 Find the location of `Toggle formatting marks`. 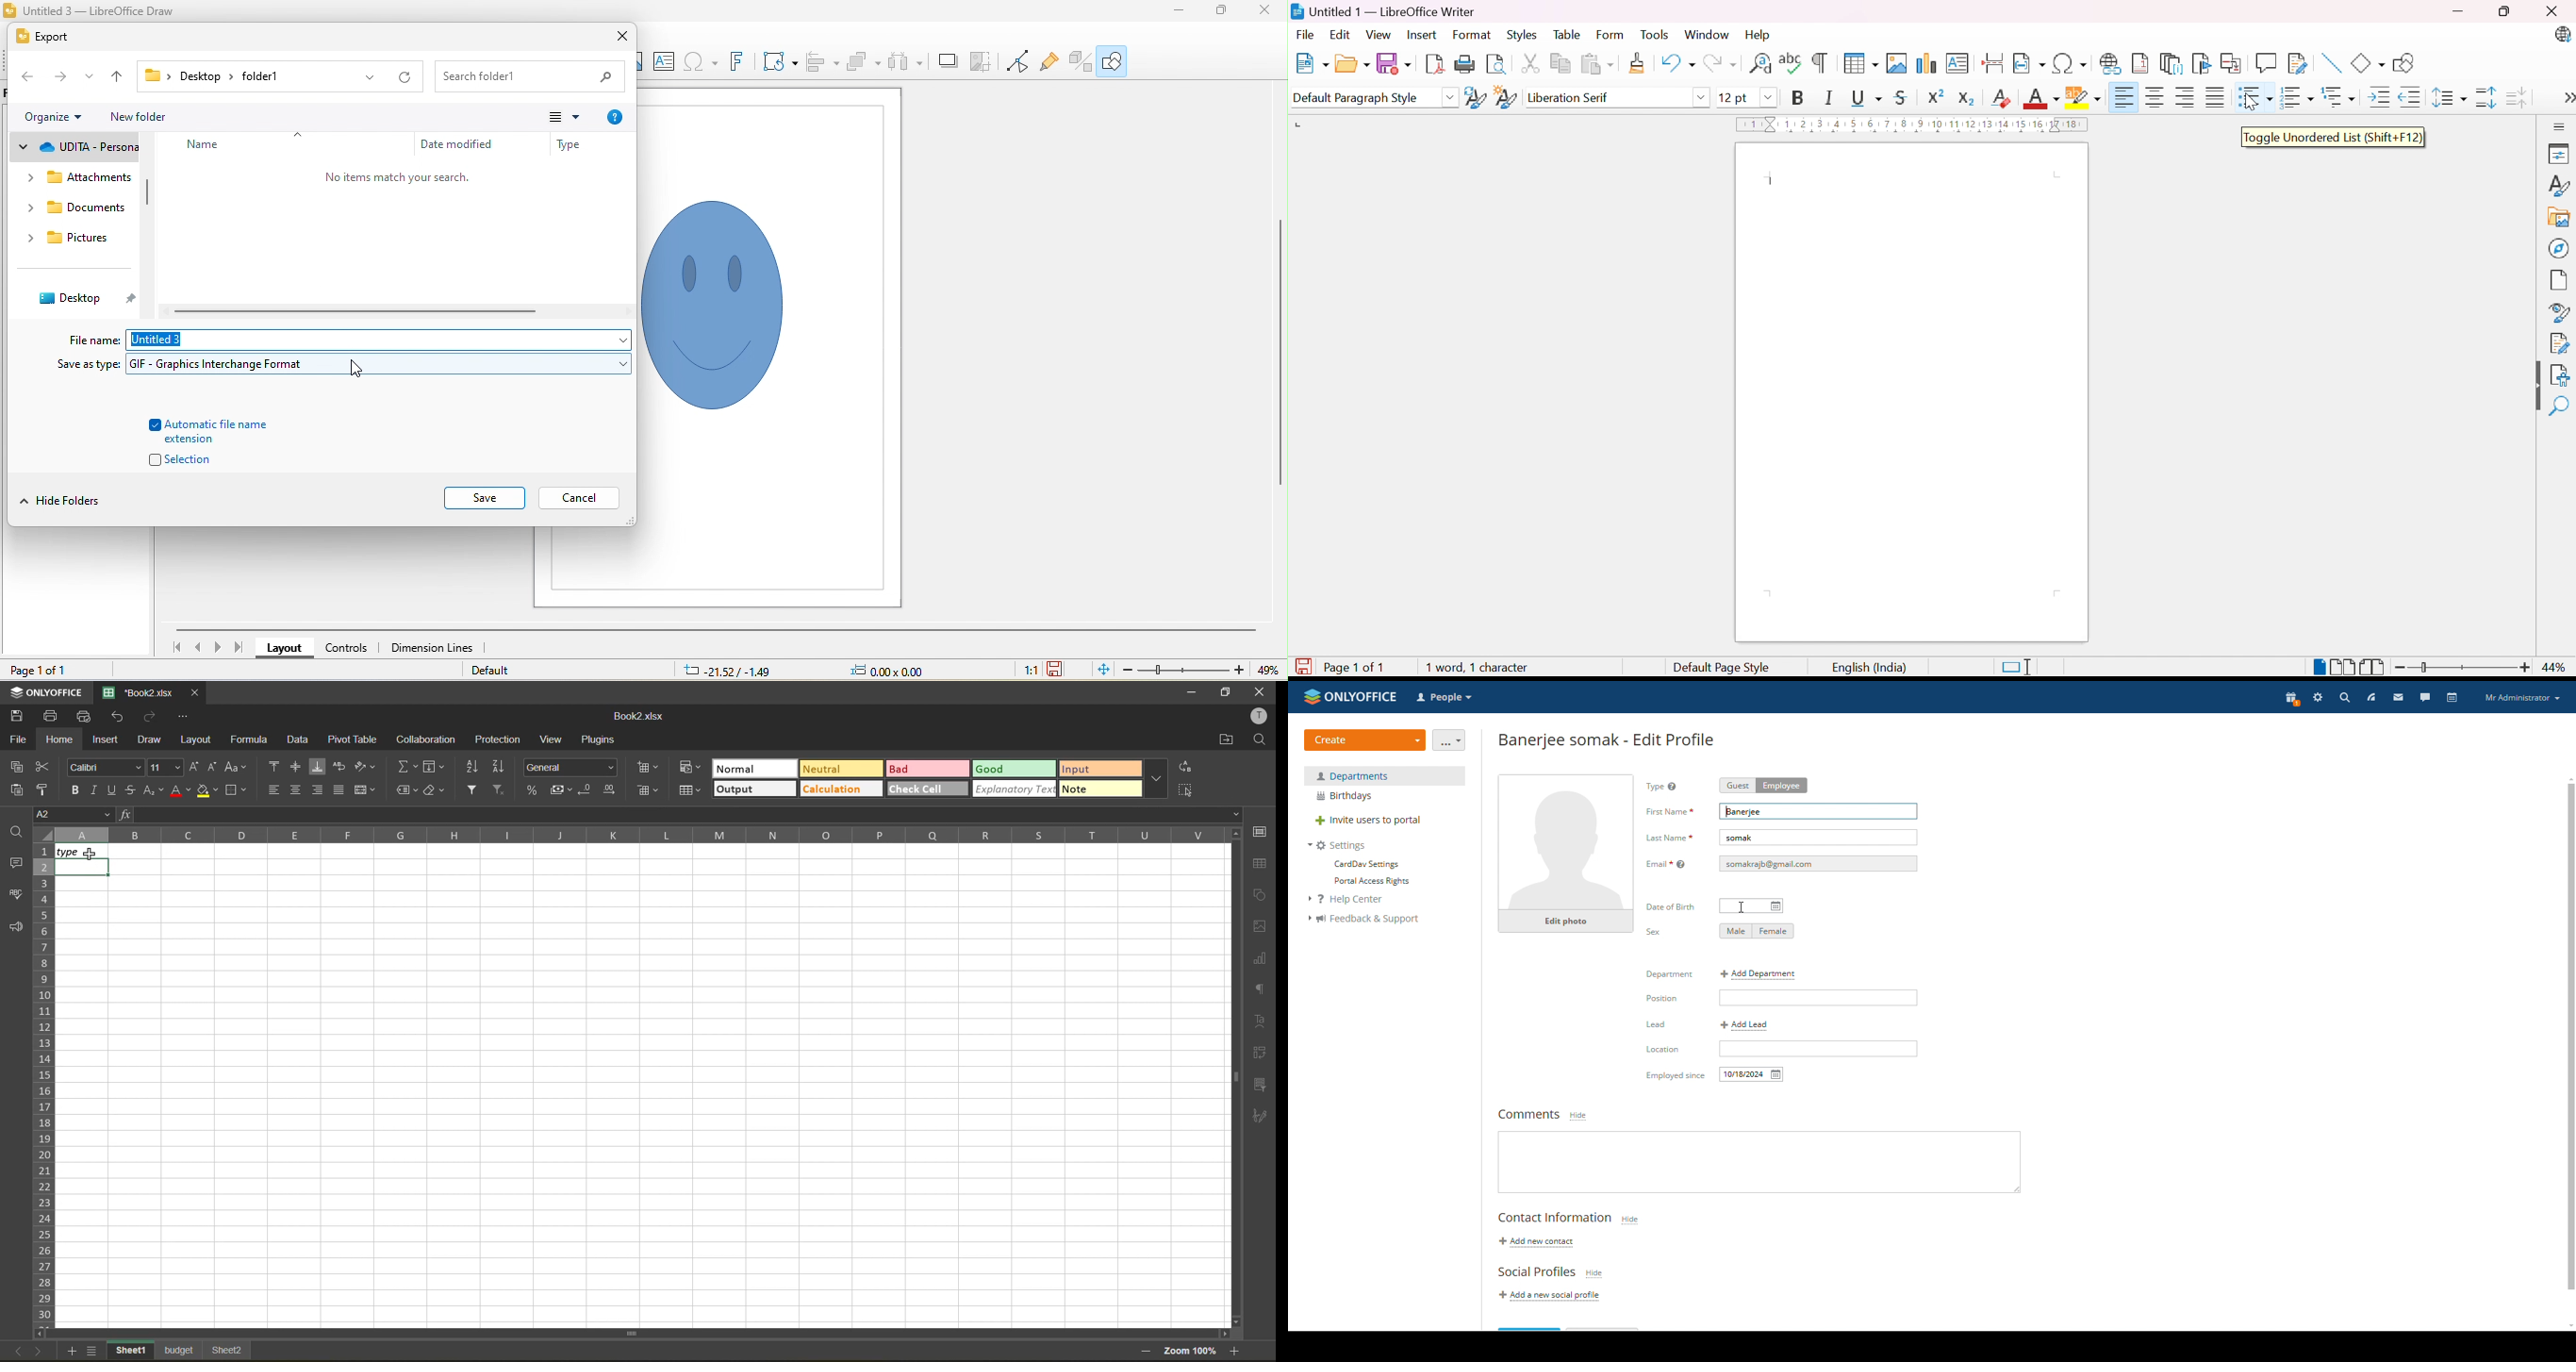

Toggle formatting marks is located at coordinates (1821, 62).